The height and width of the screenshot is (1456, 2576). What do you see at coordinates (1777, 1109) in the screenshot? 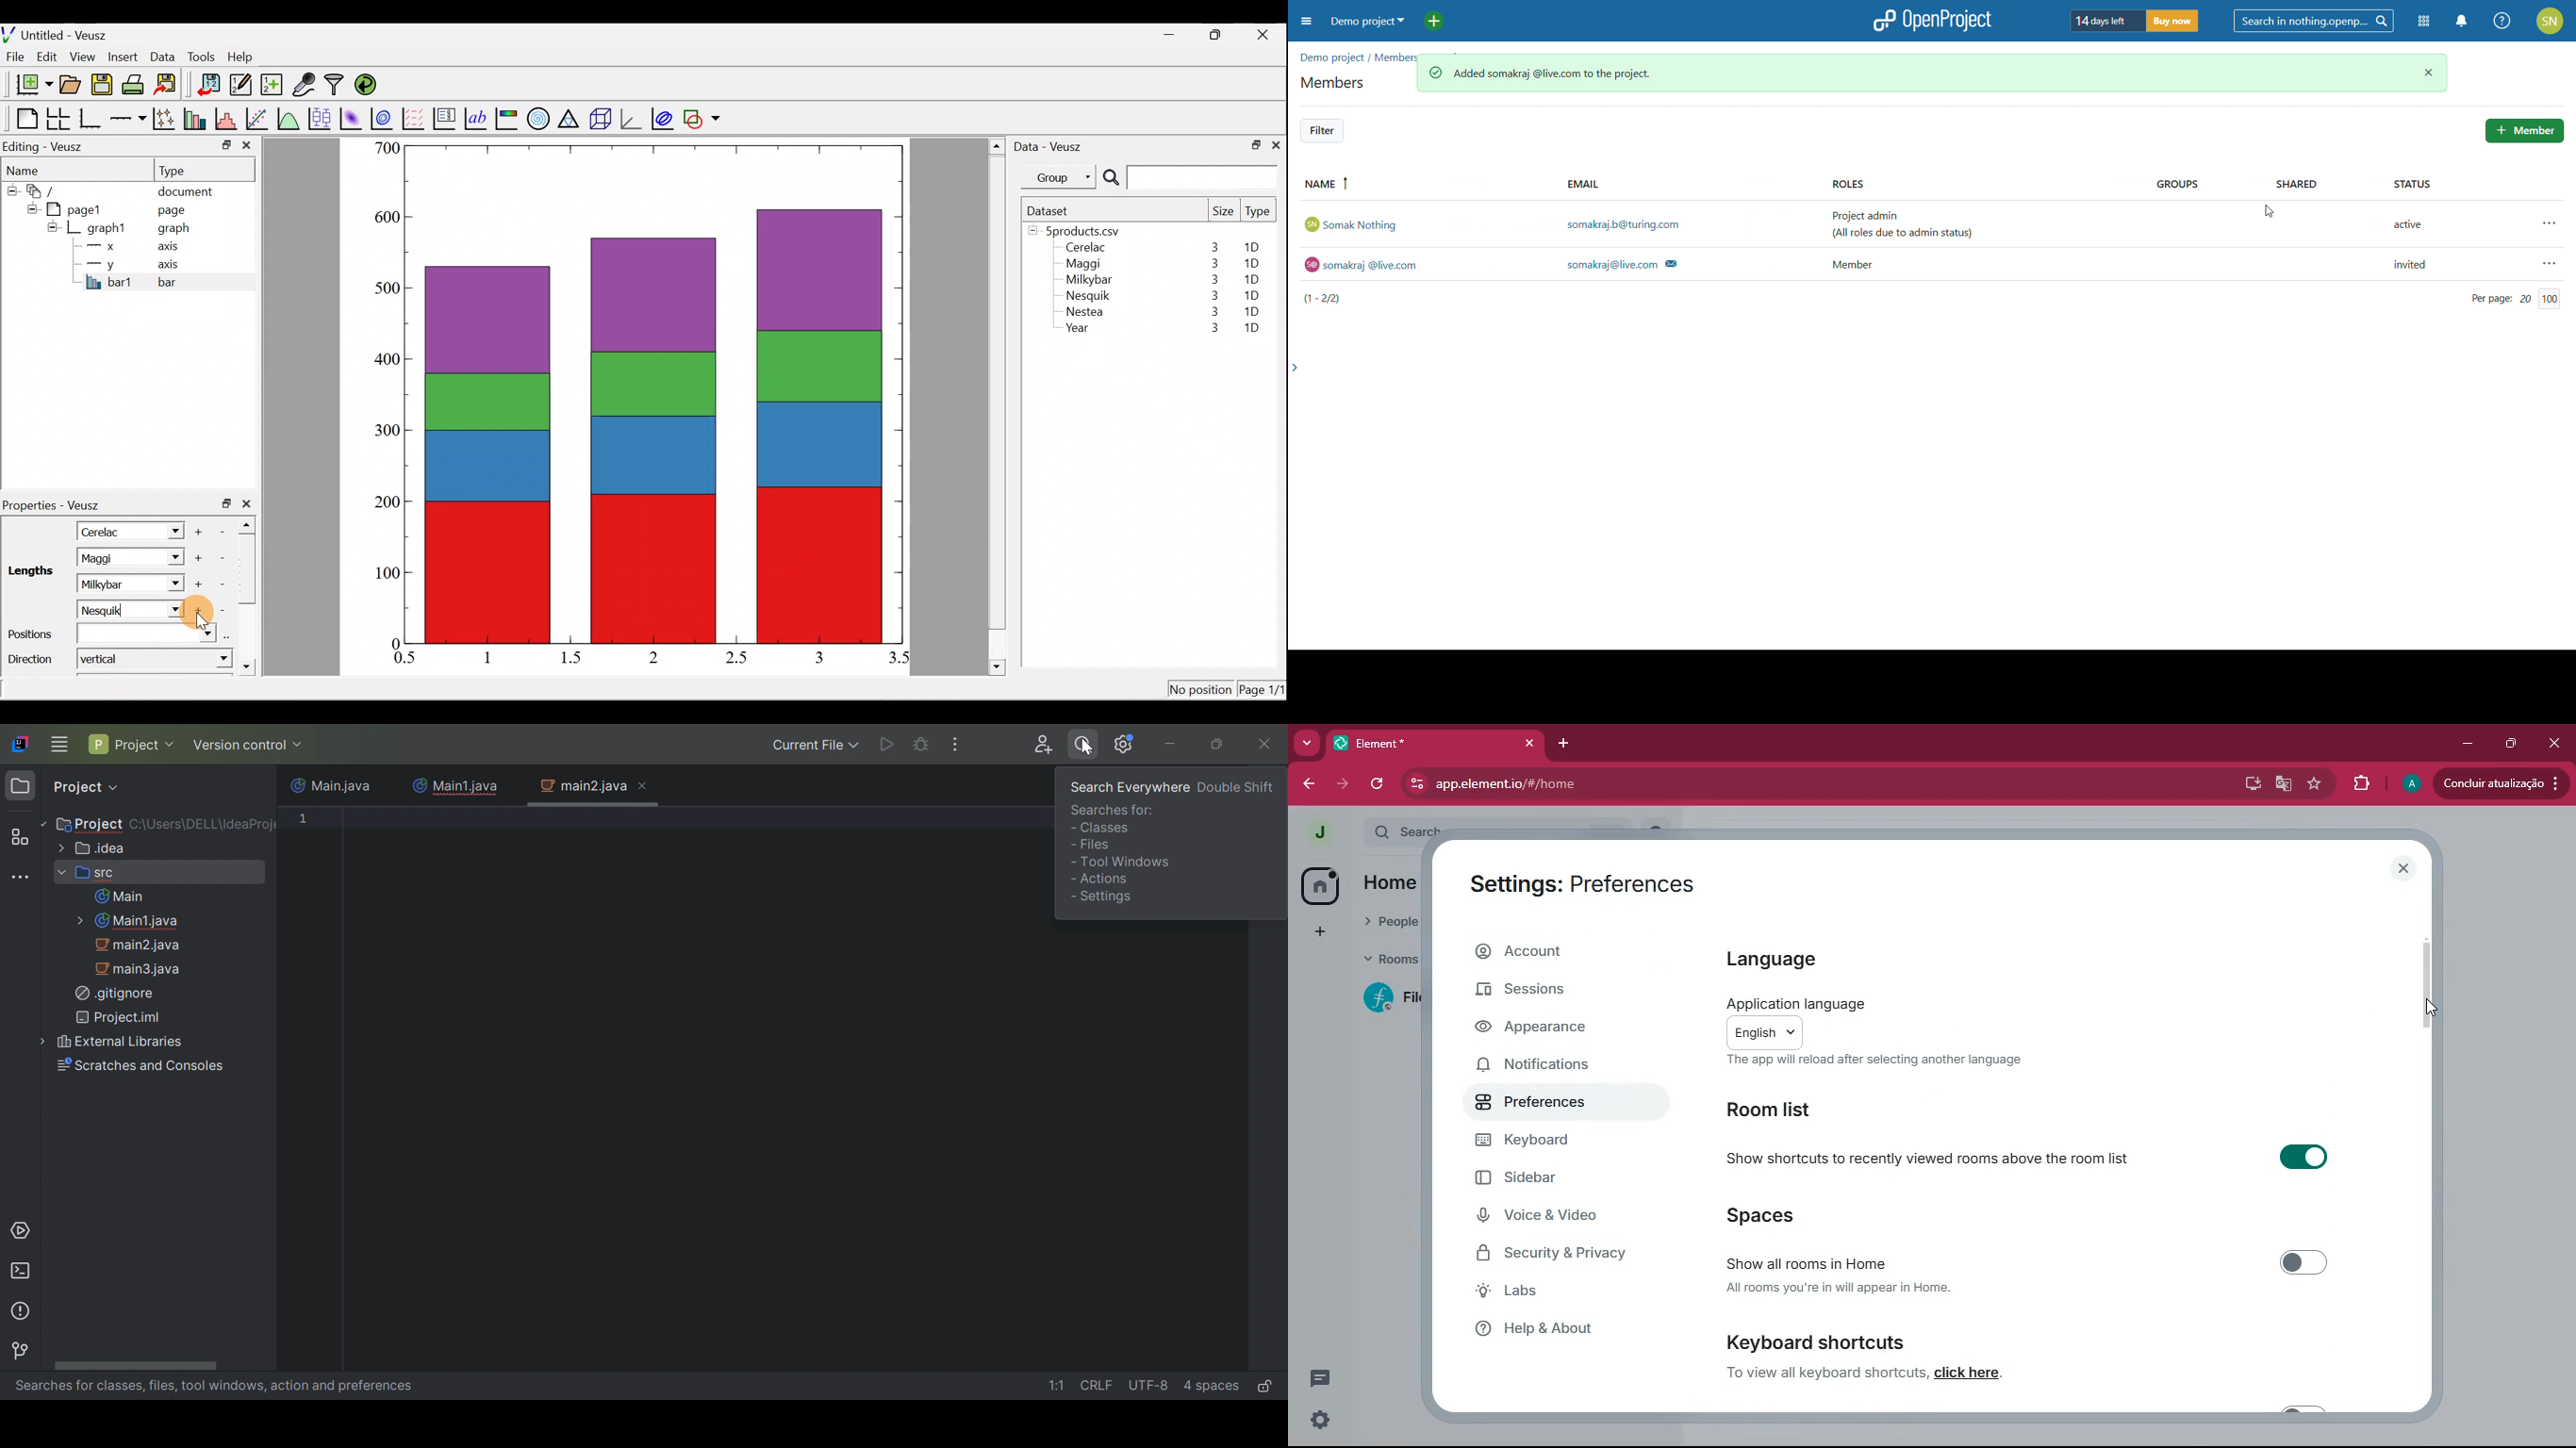
I see `room list` at bounding box center [1777, 1109].